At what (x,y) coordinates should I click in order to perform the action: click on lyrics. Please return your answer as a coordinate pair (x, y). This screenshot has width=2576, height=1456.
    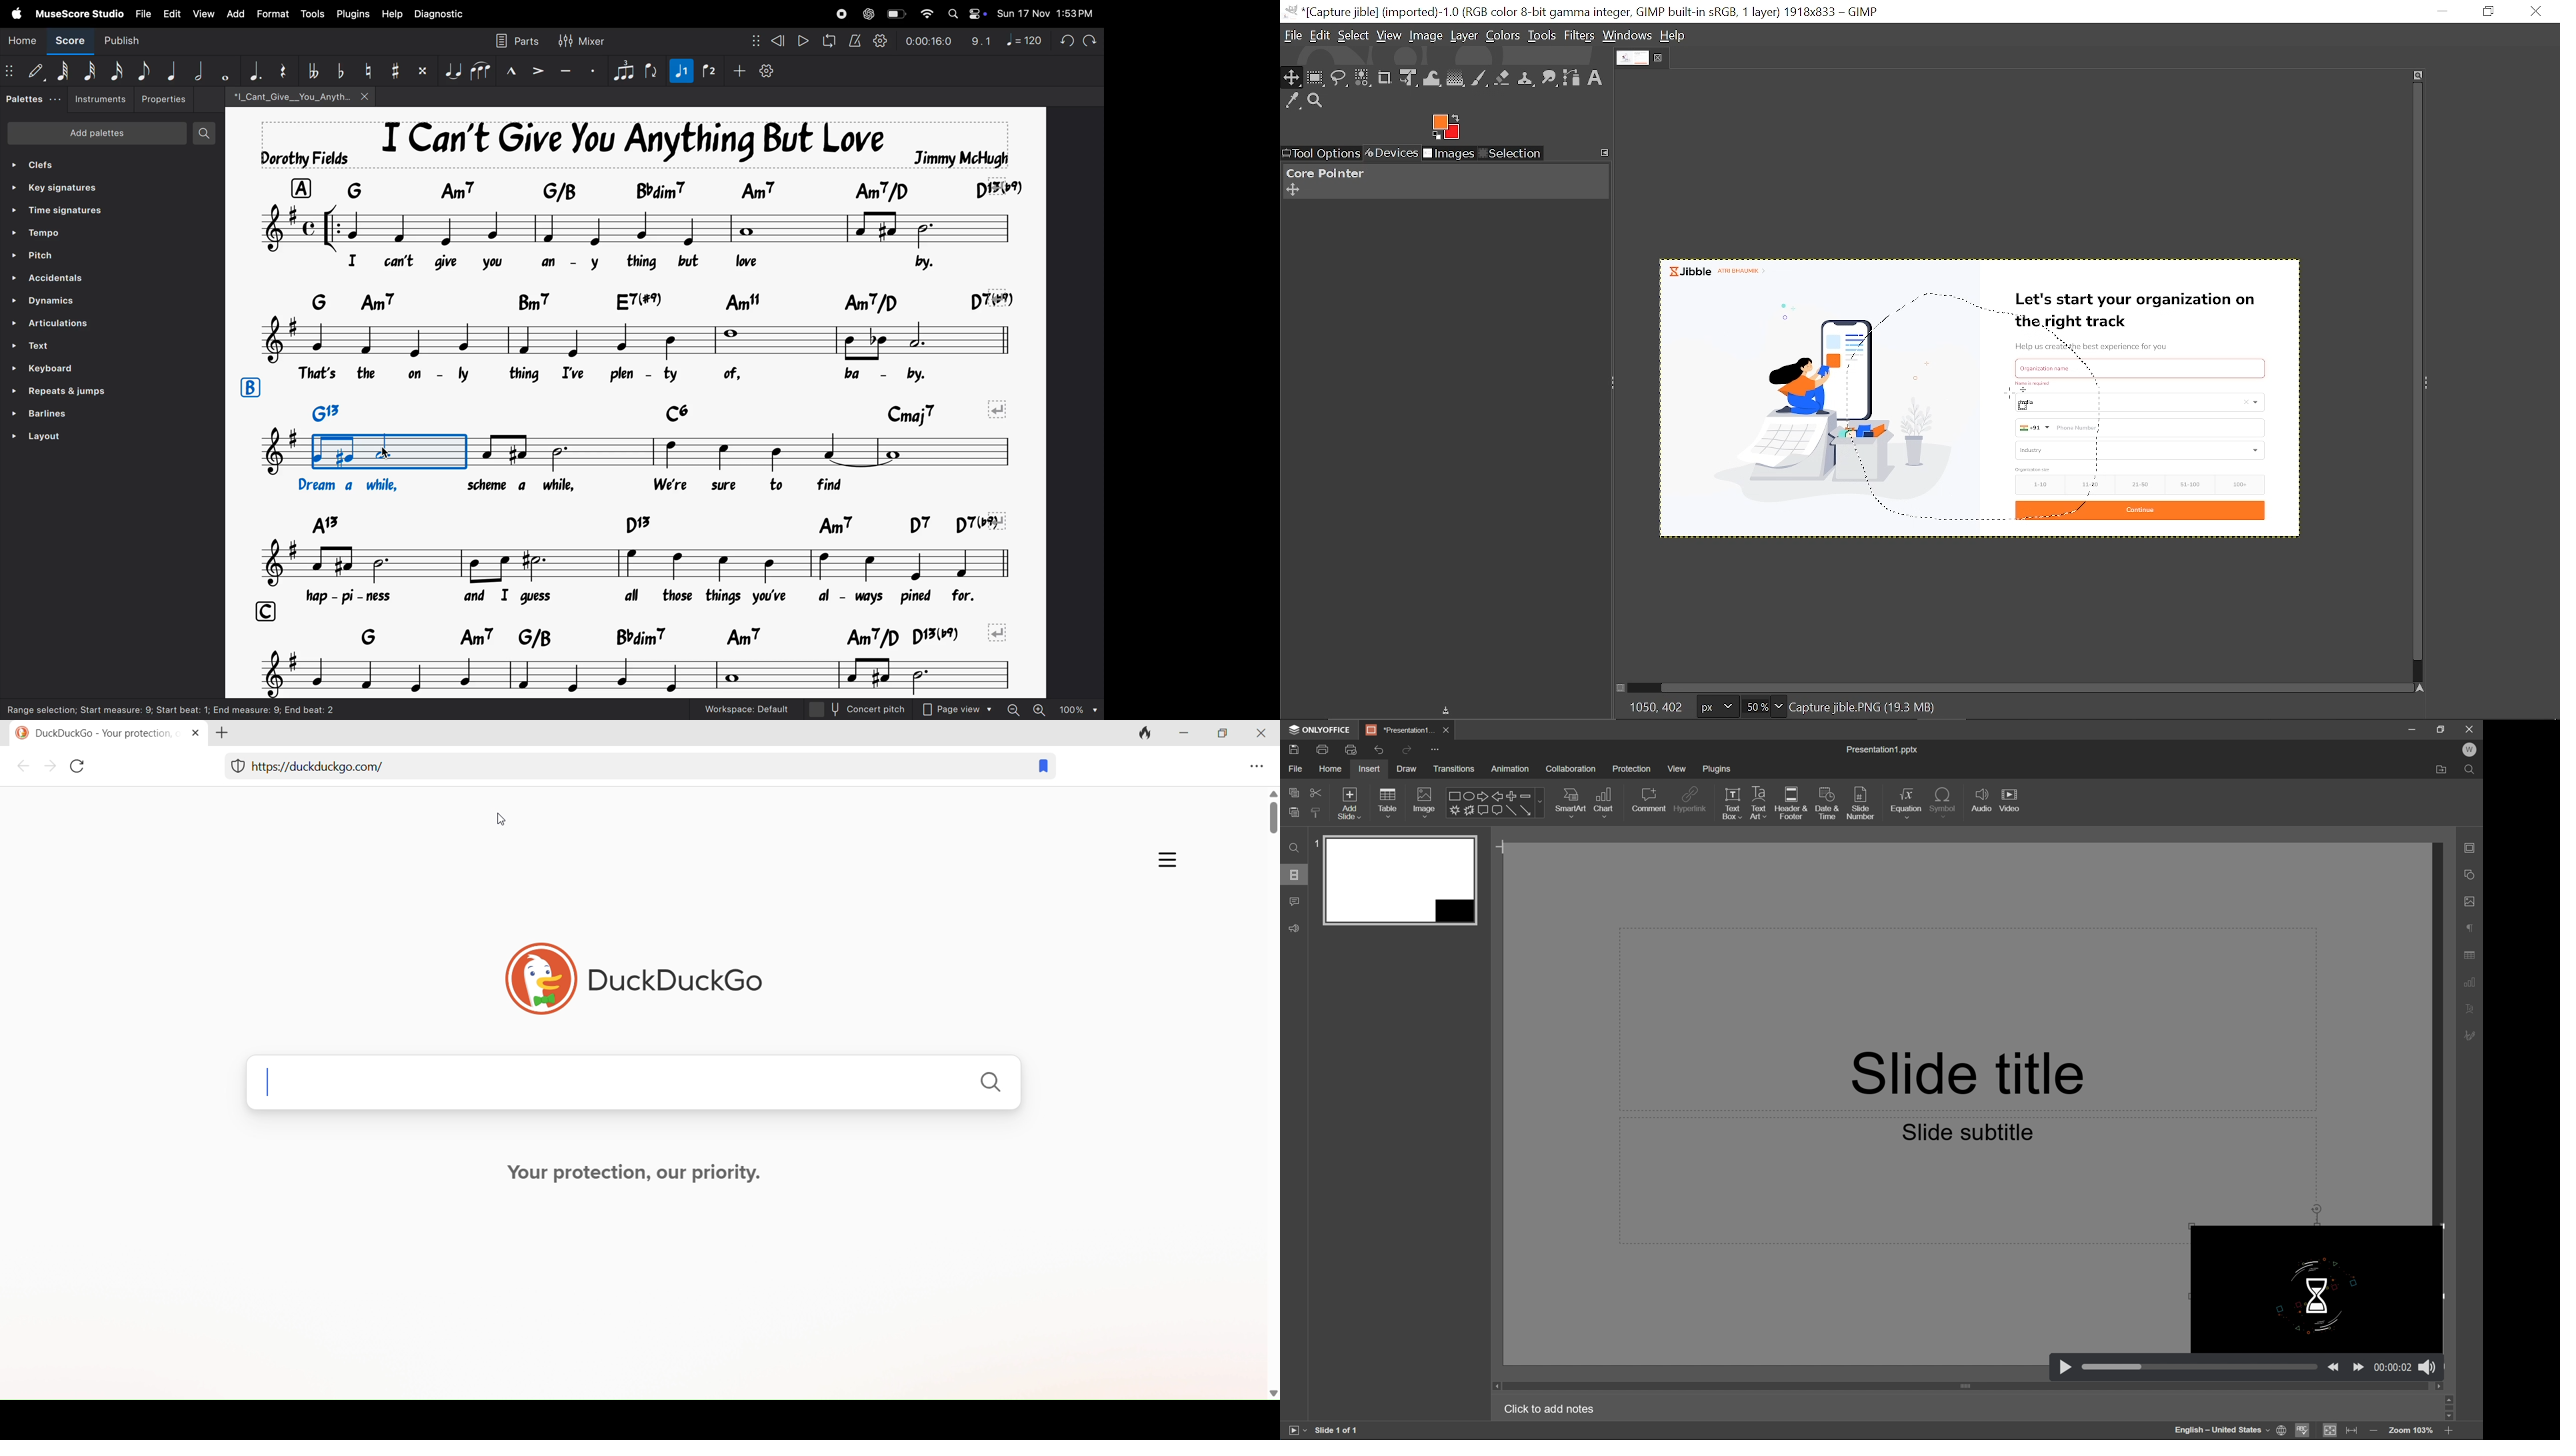
    Looking at the image, I should click on (616, 486).